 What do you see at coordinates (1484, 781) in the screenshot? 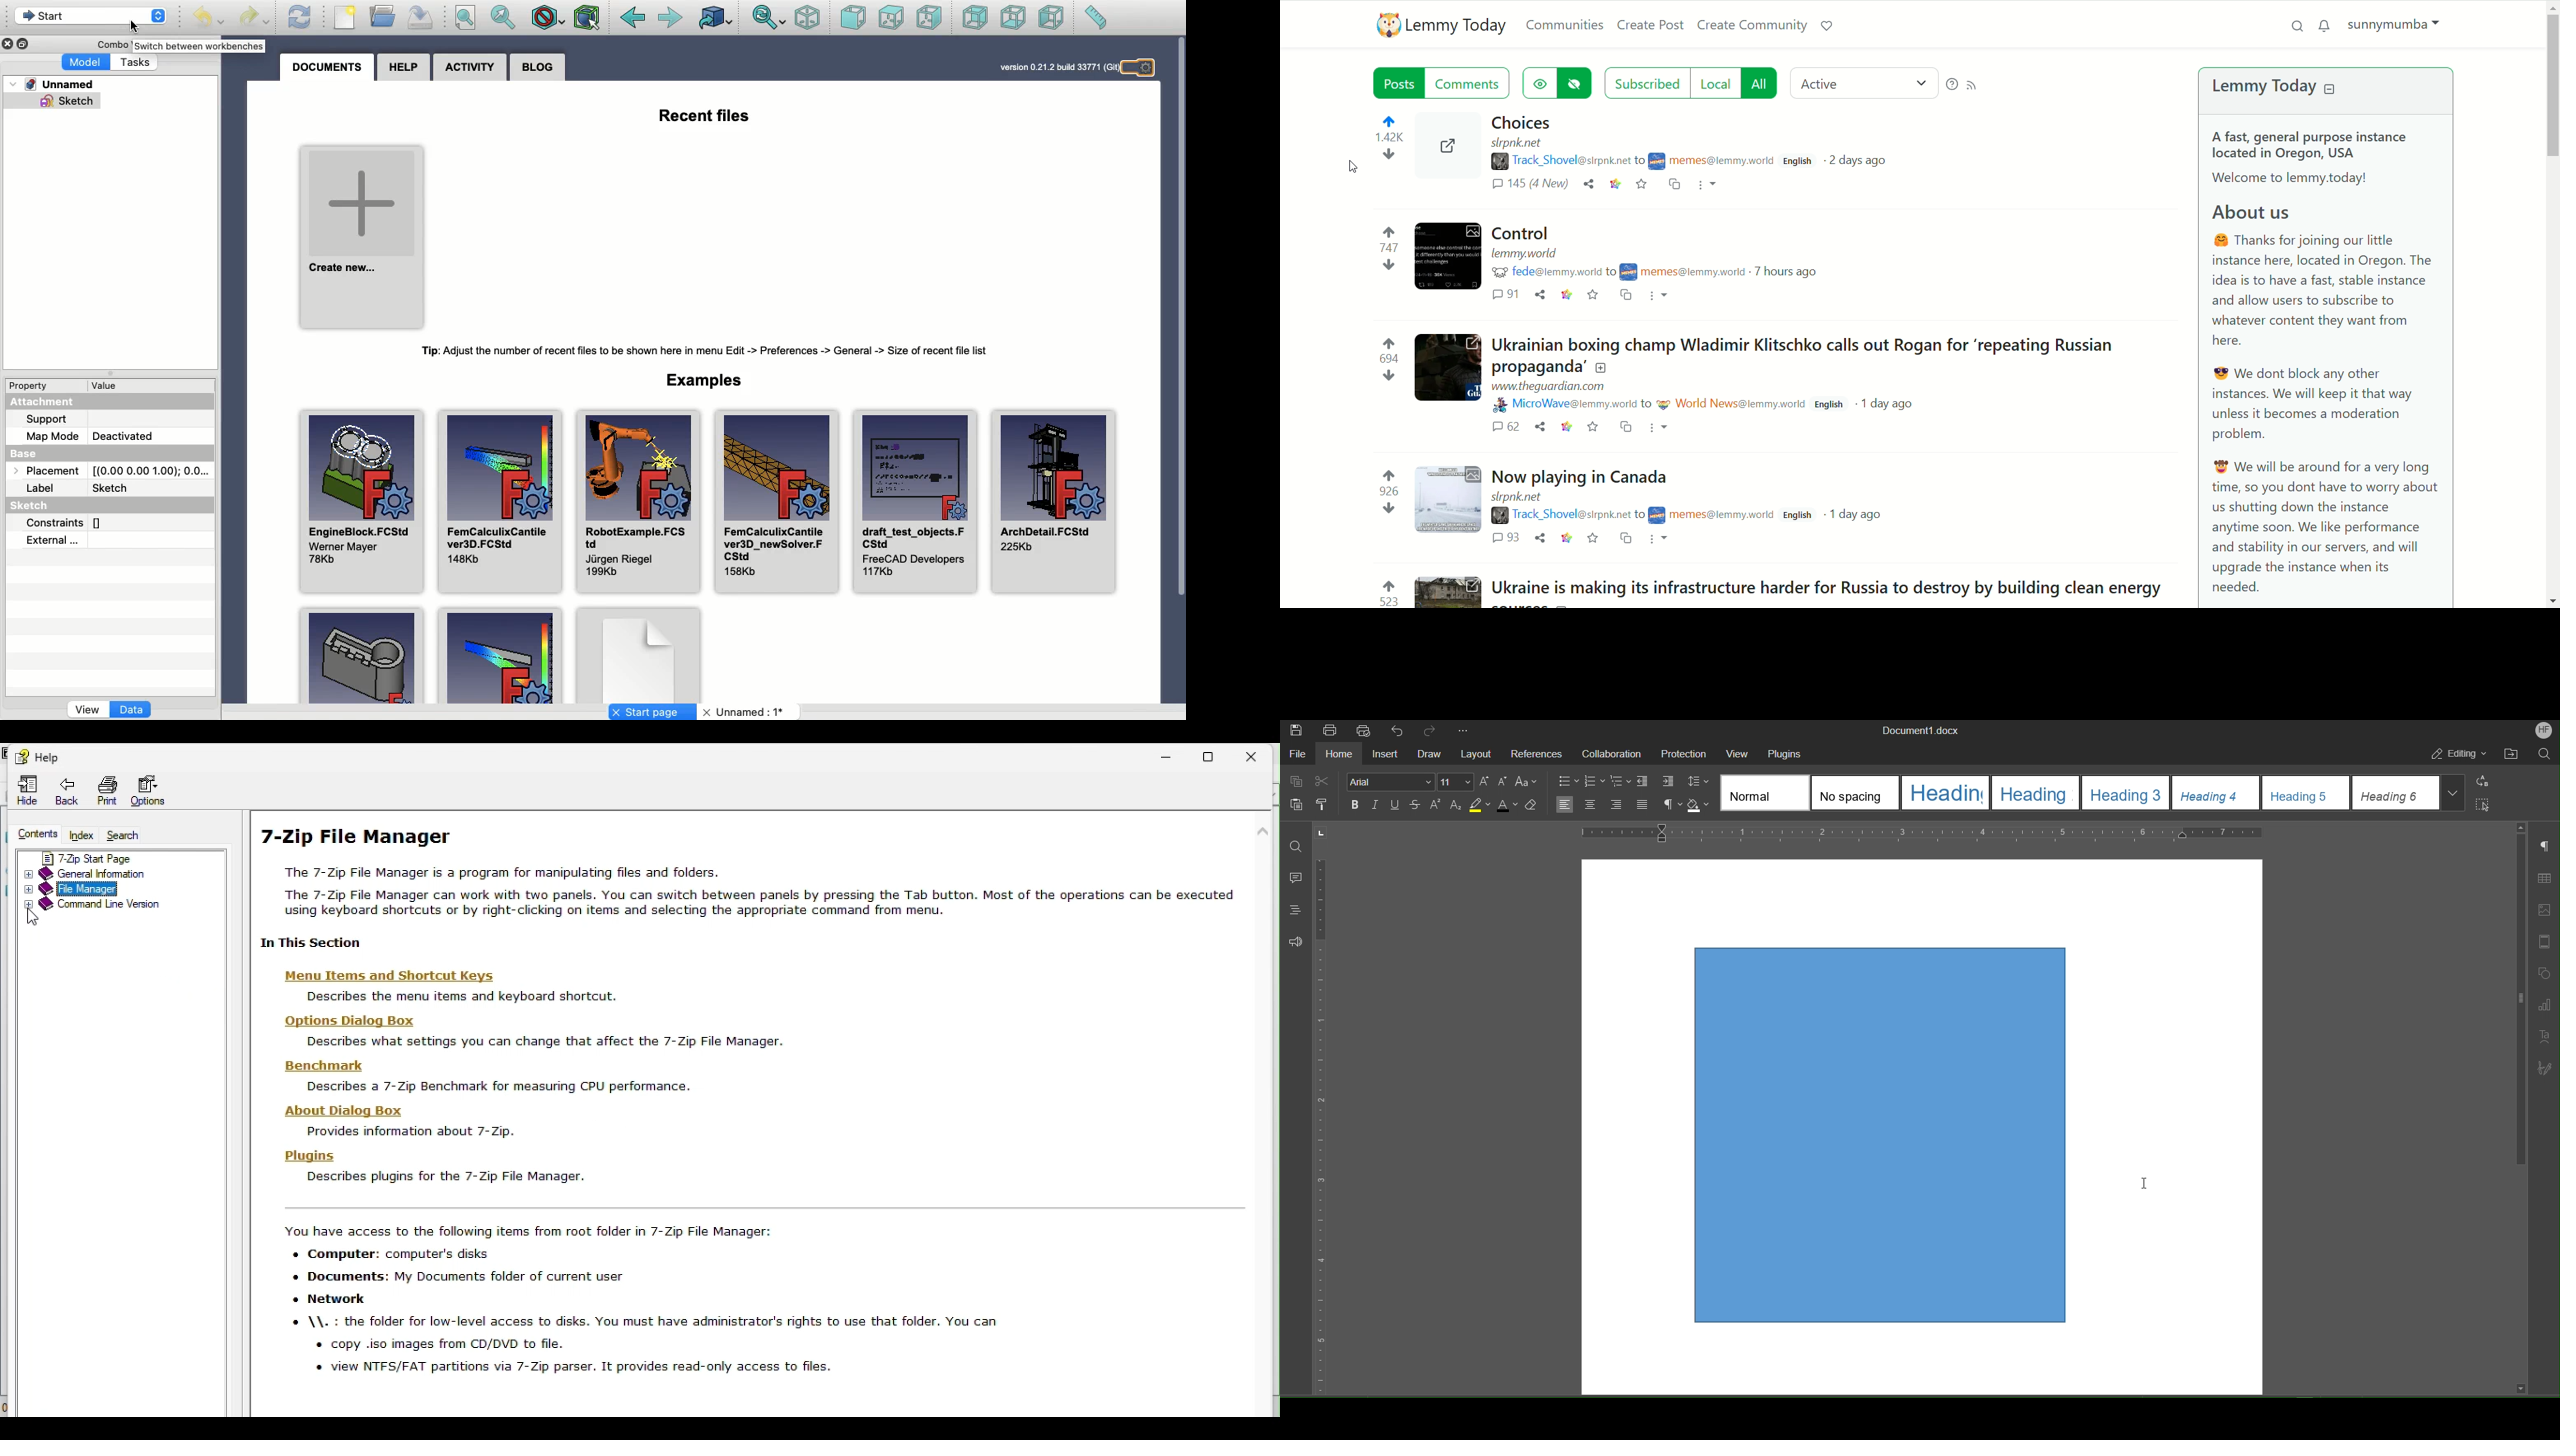
I see `Increase size` at bounding box center [1484, 781].